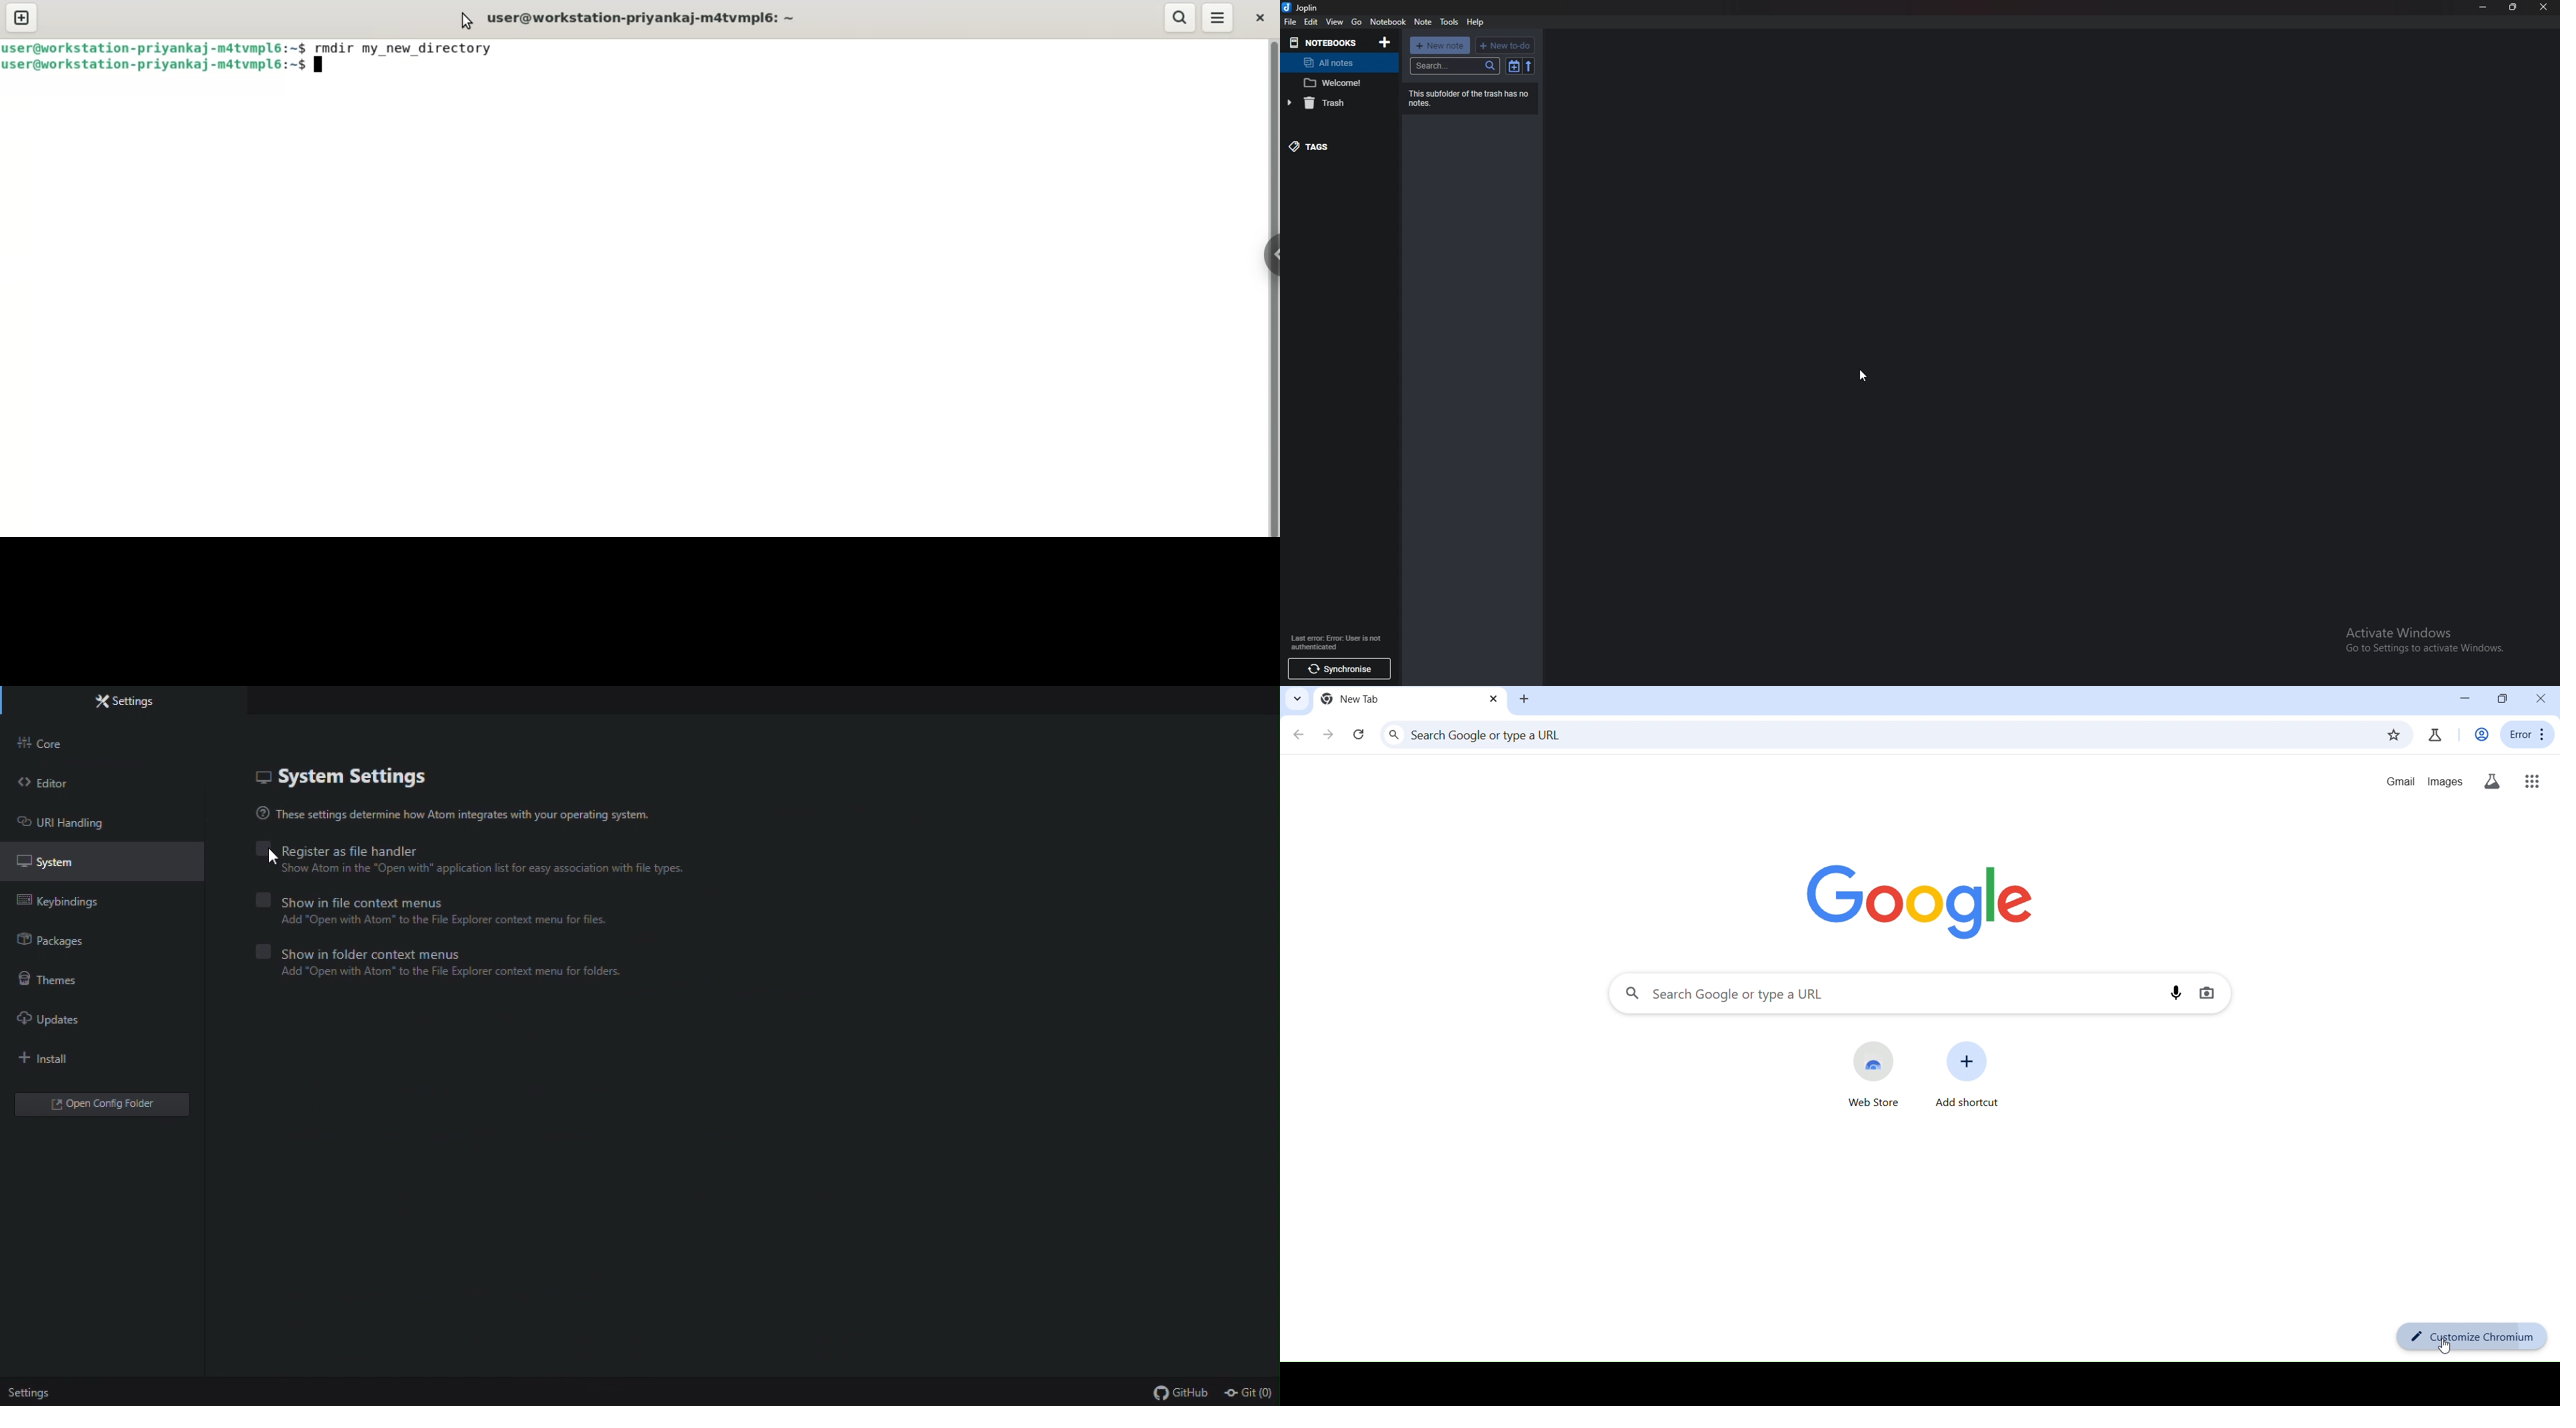 This screenshot has height=1428, width=2576. What do you see at coordinates (67, 944) in the screenshot?
I see `Packages` at bounding box center [67, 944].